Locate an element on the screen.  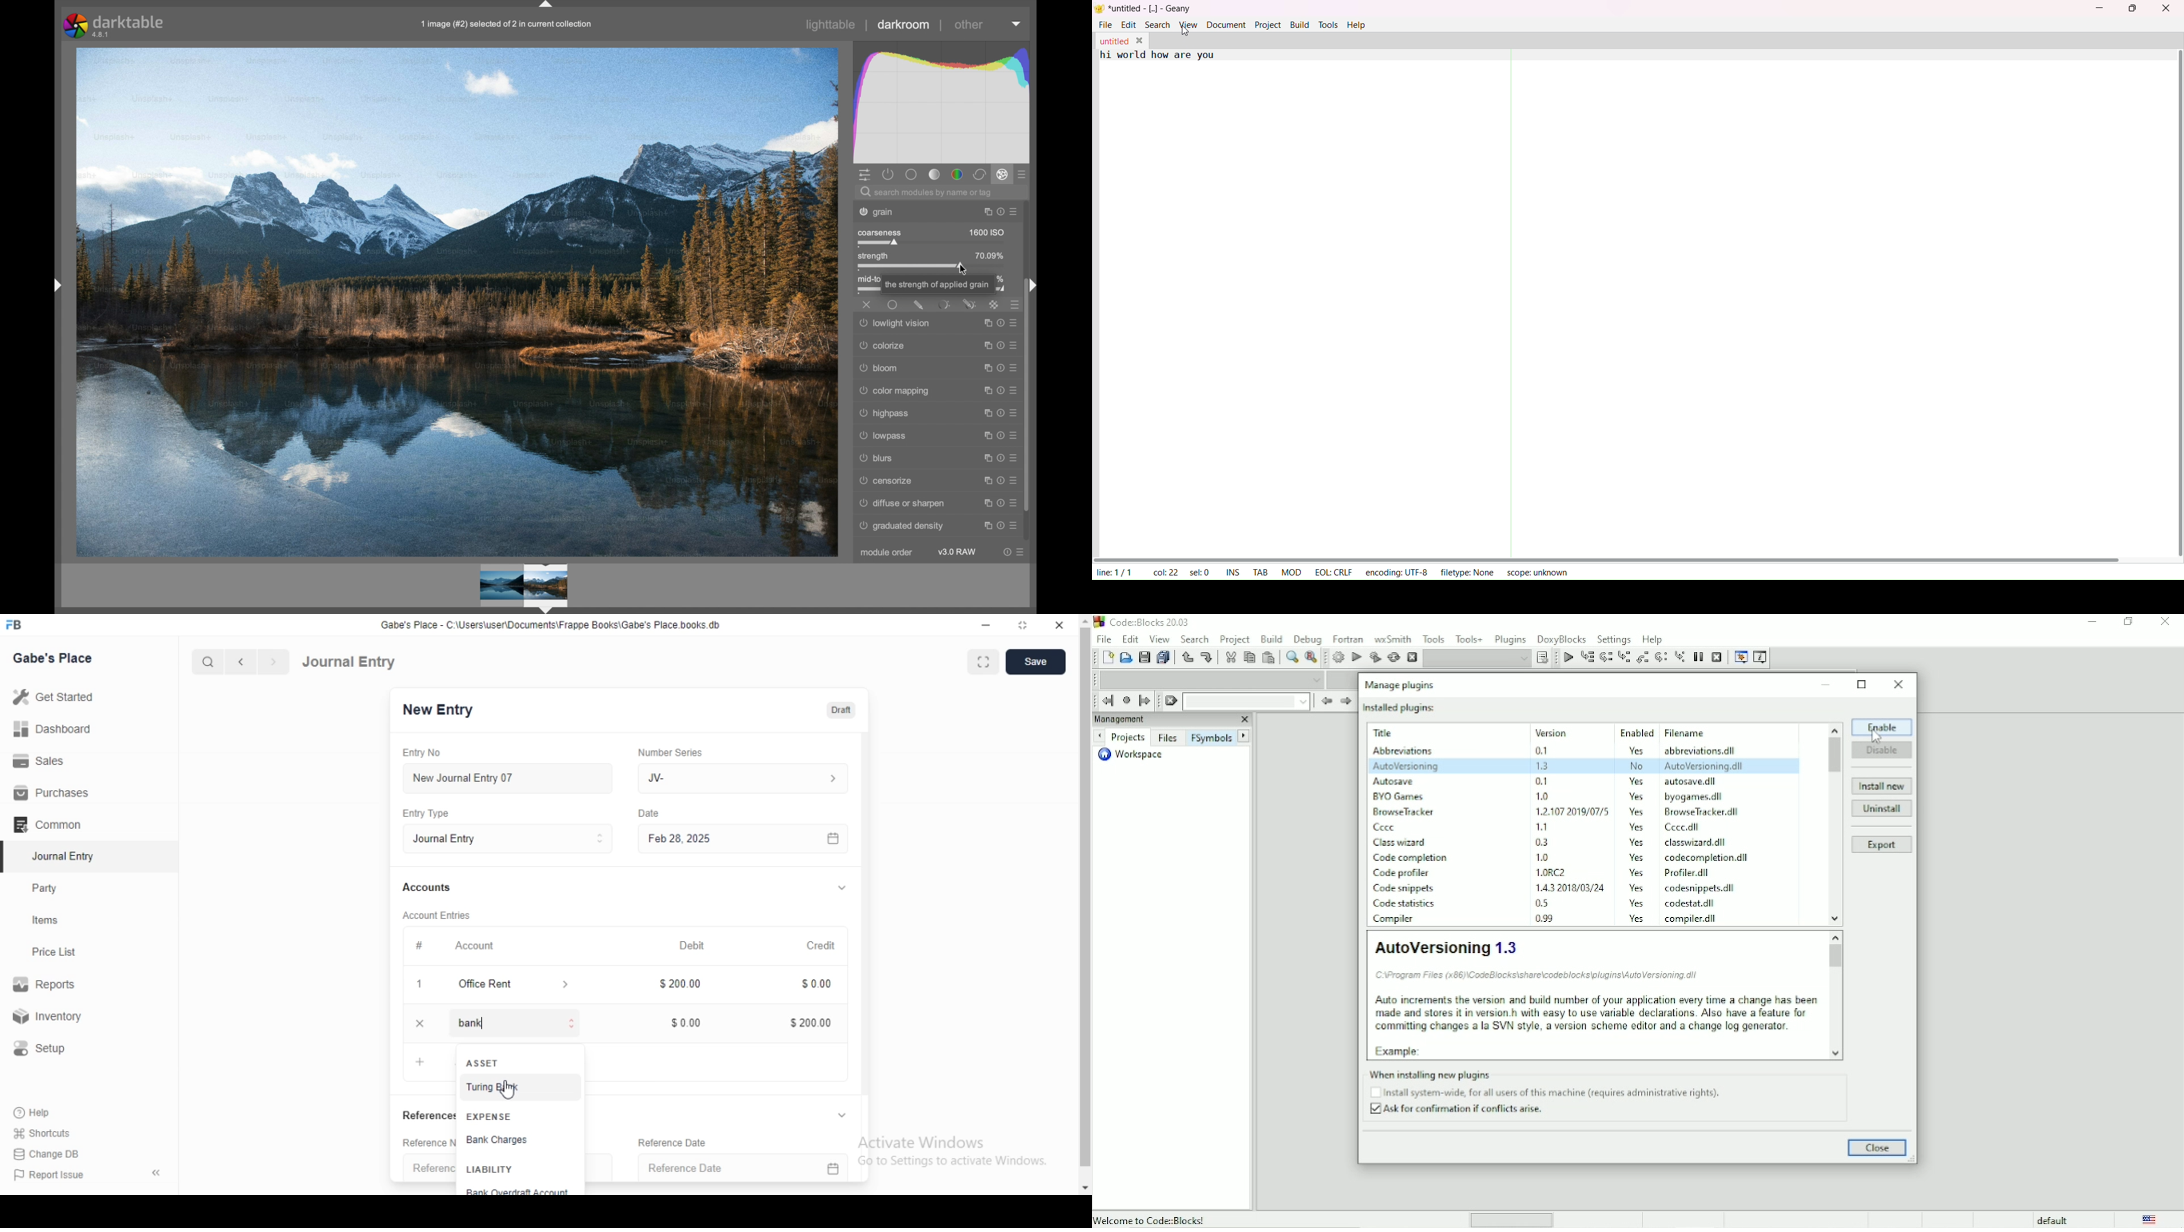
save is located at coordinates (1038, 662).